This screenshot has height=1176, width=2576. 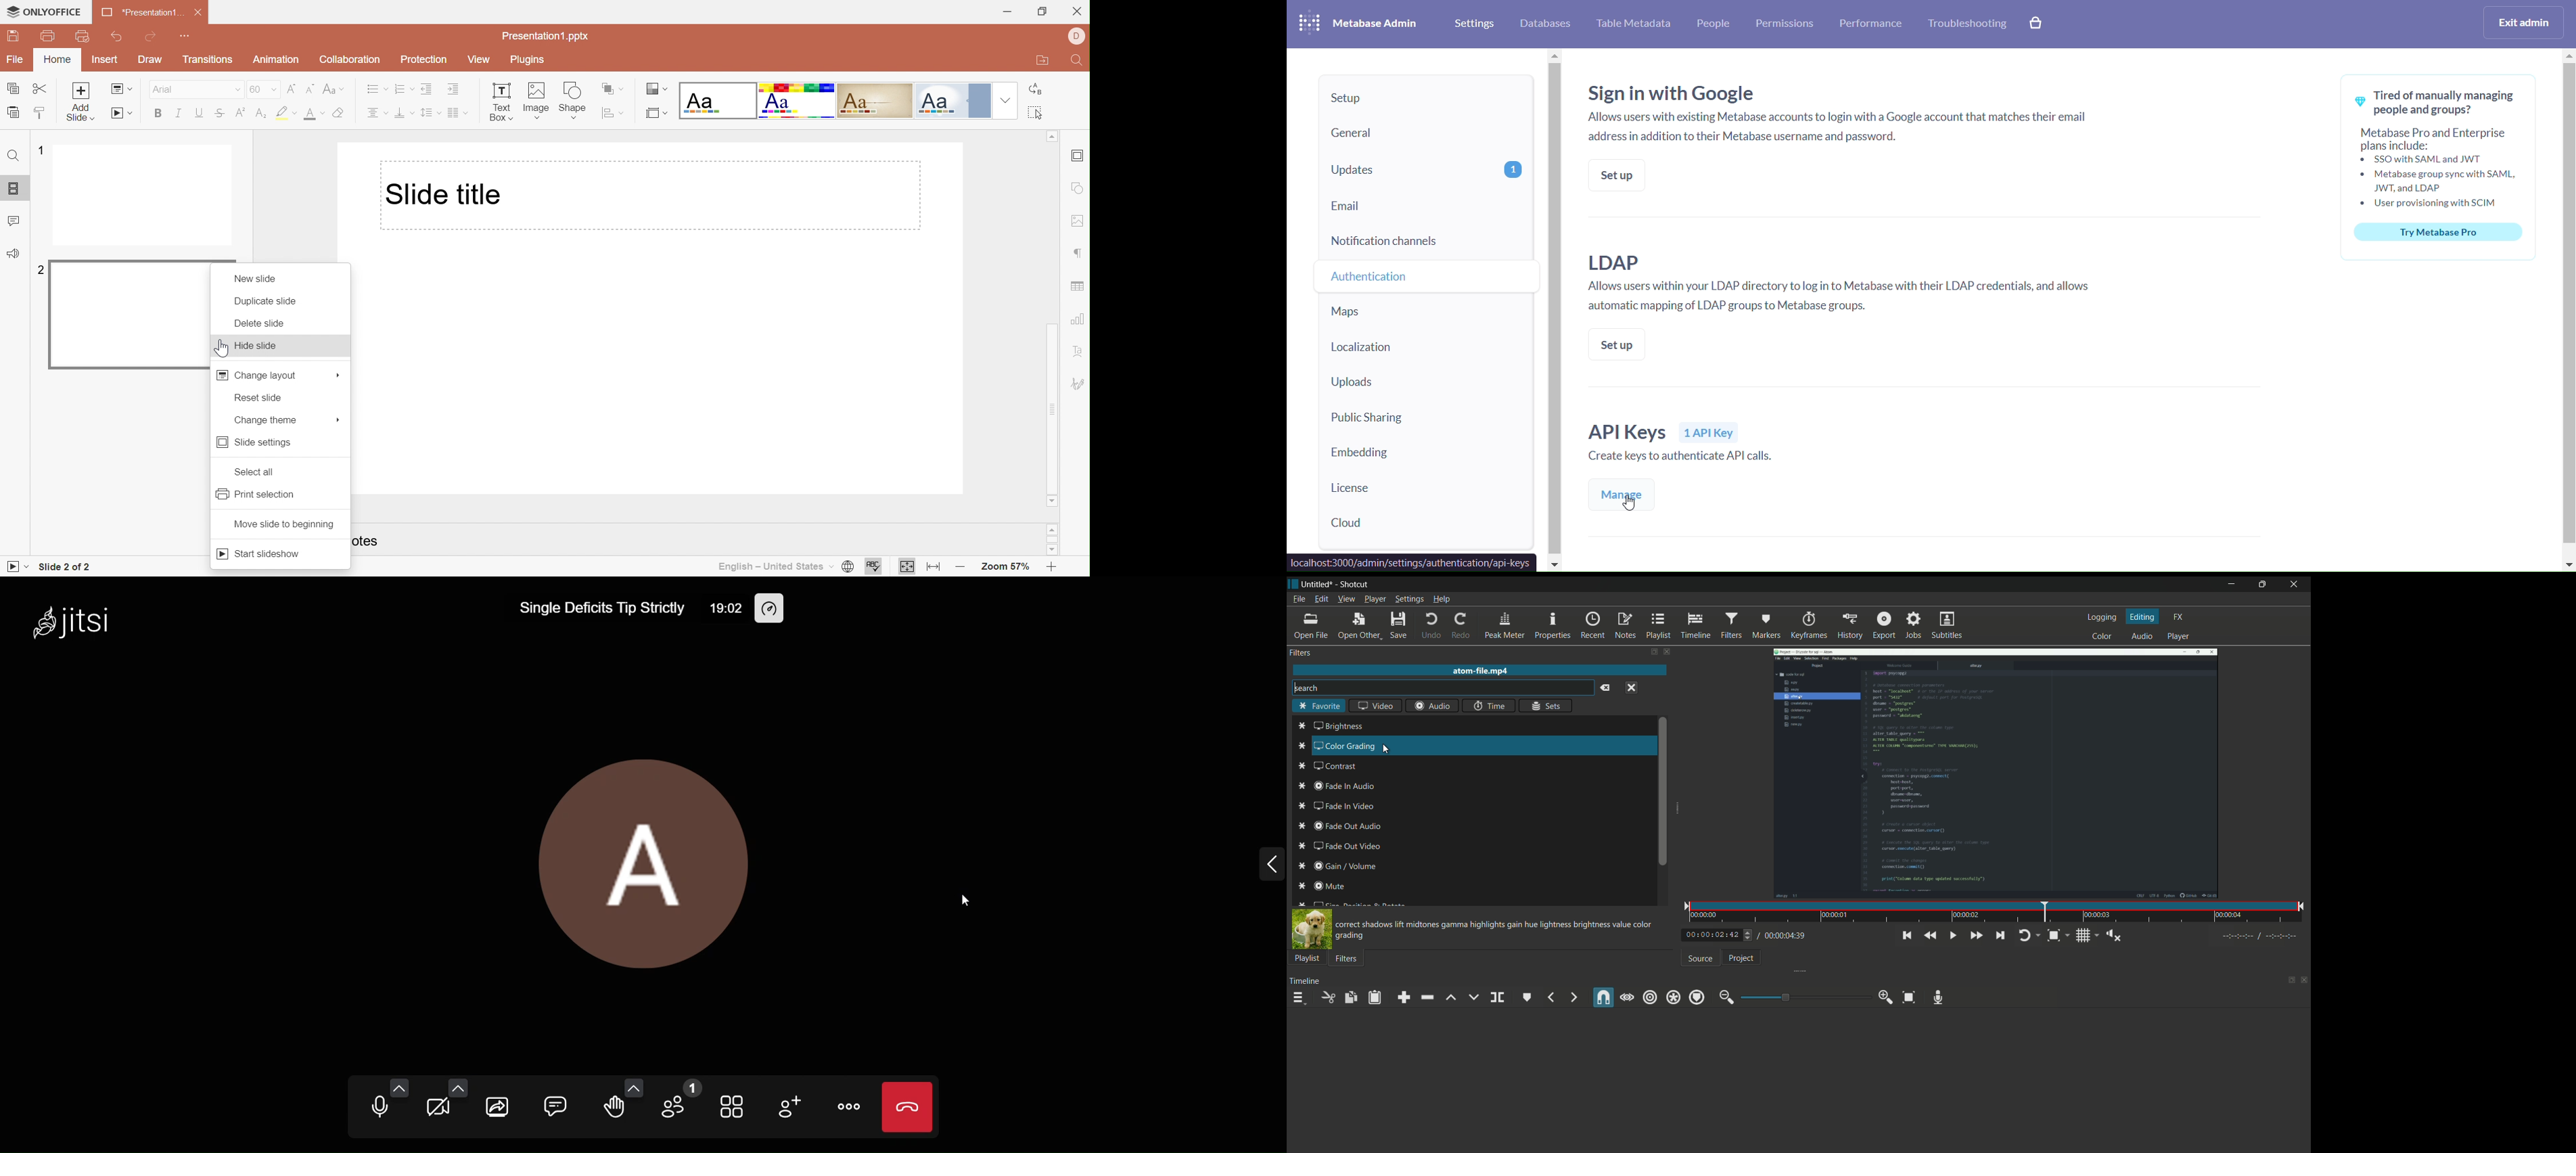 I want to click on Open file location, so click(x=1037, y=62).